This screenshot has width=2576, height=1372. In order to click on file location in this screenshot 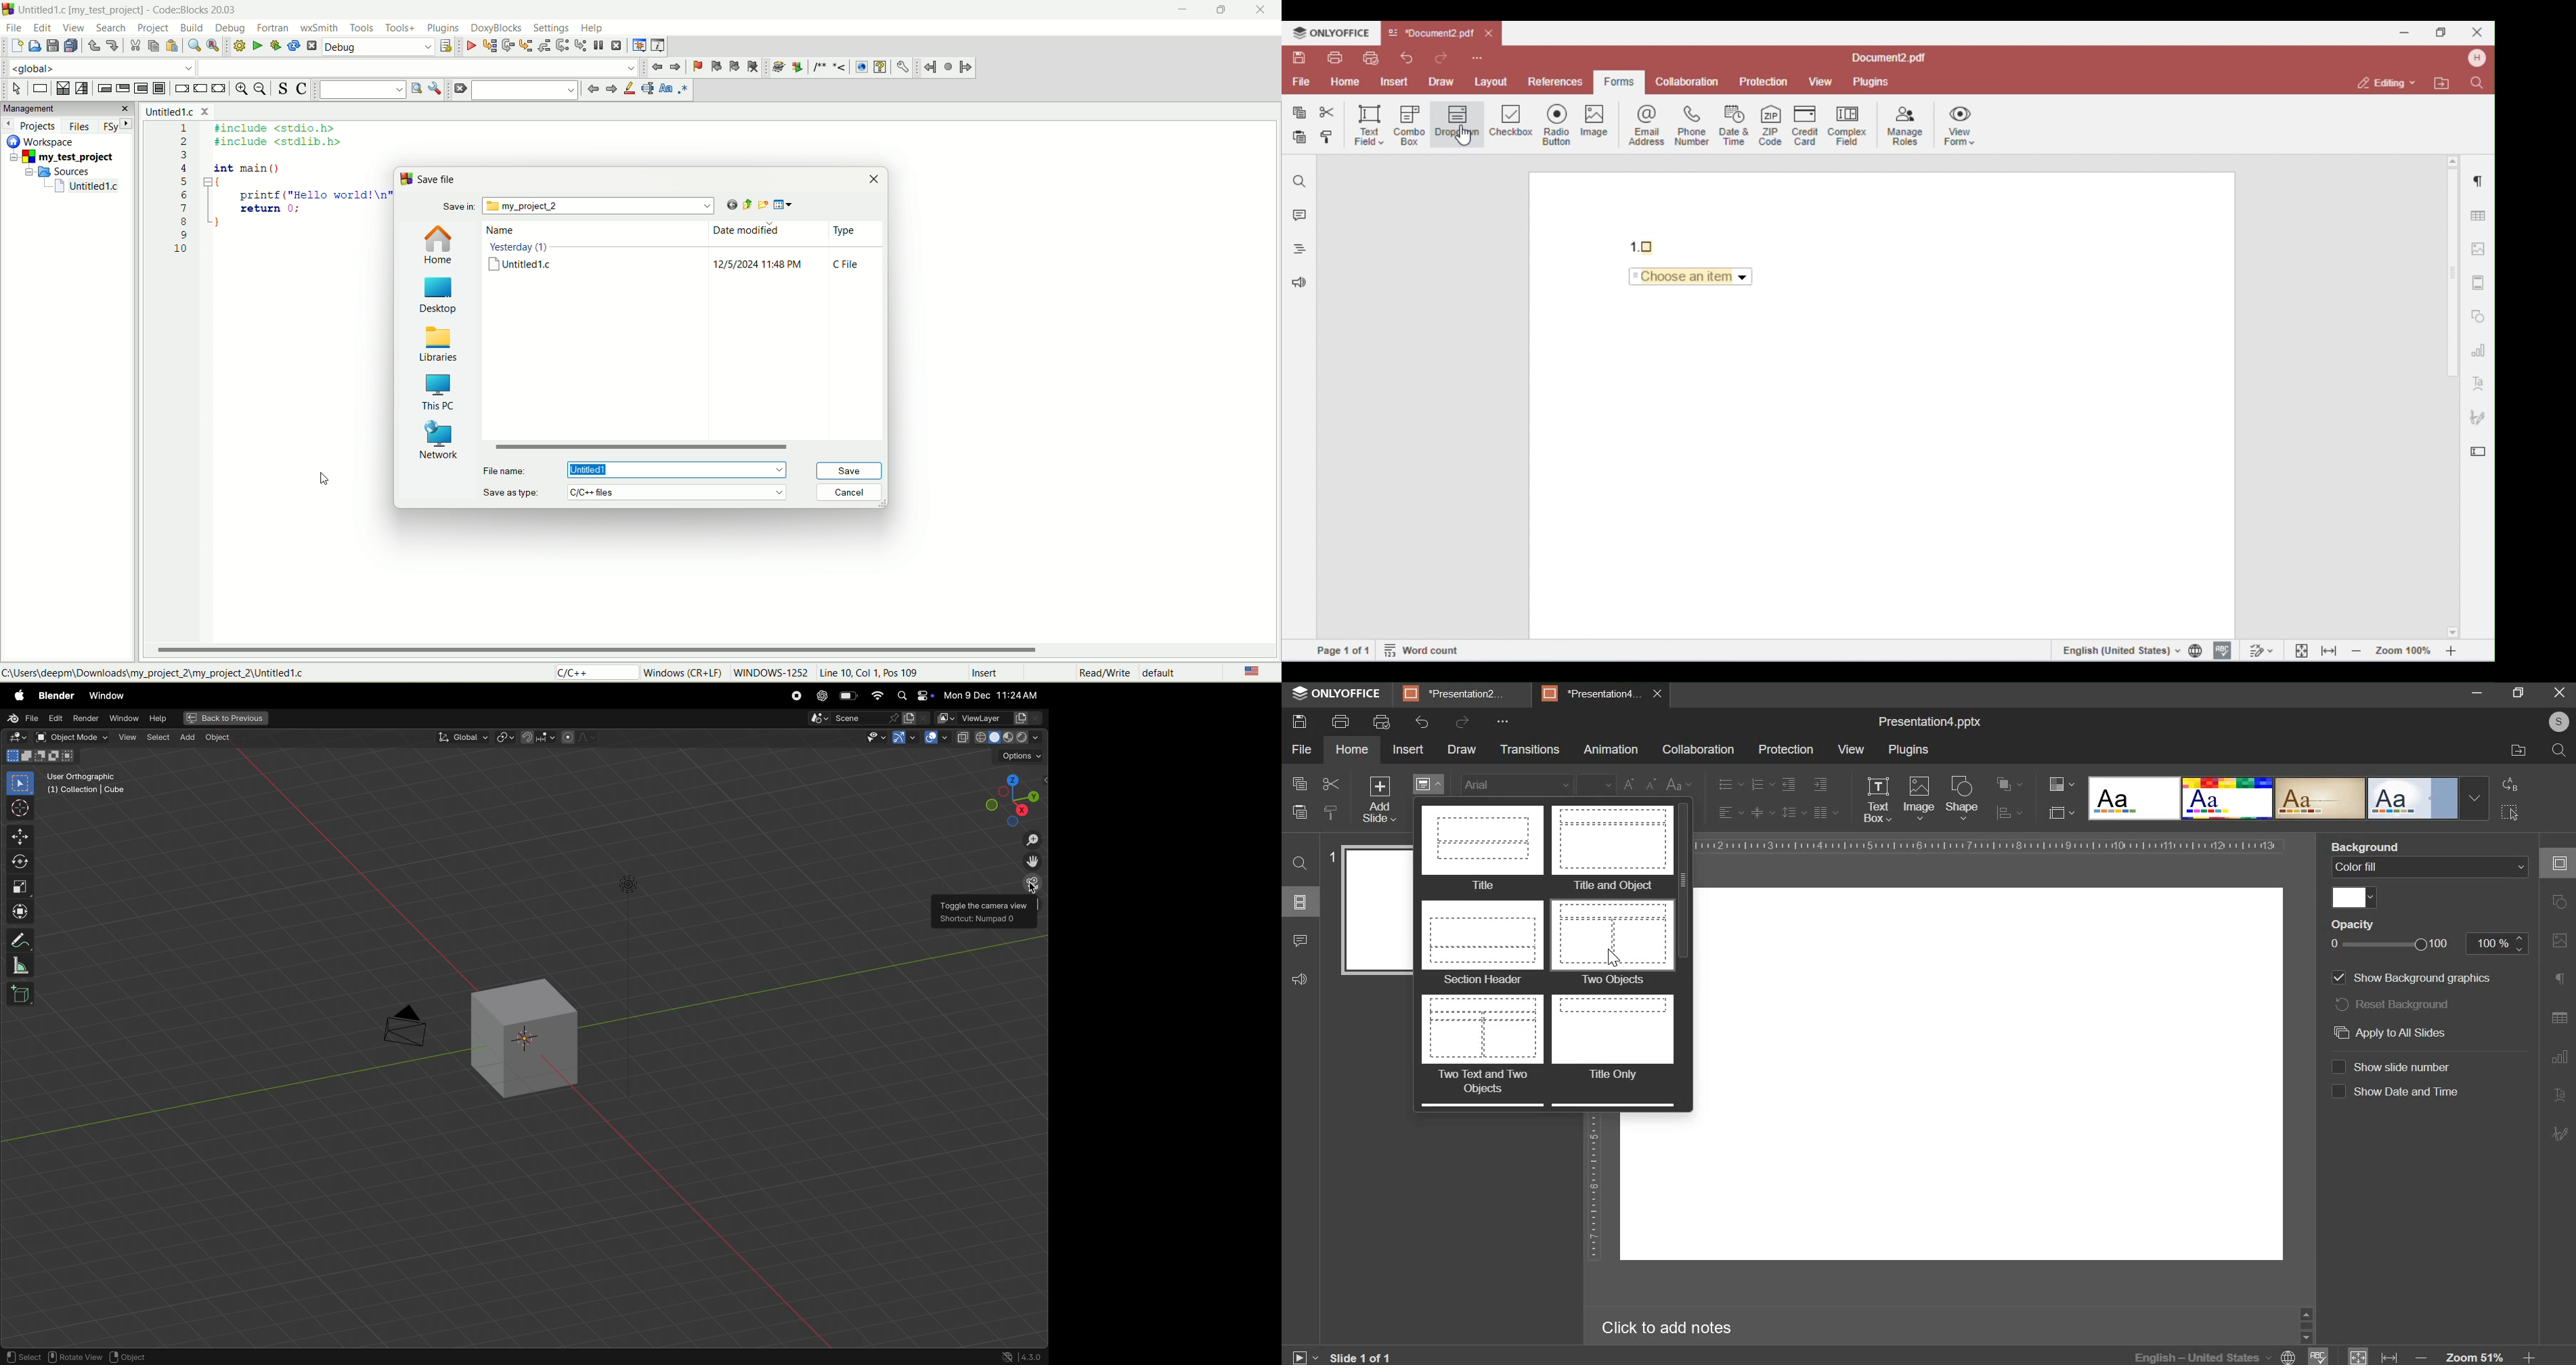, I will do `click(2518, 751)`.